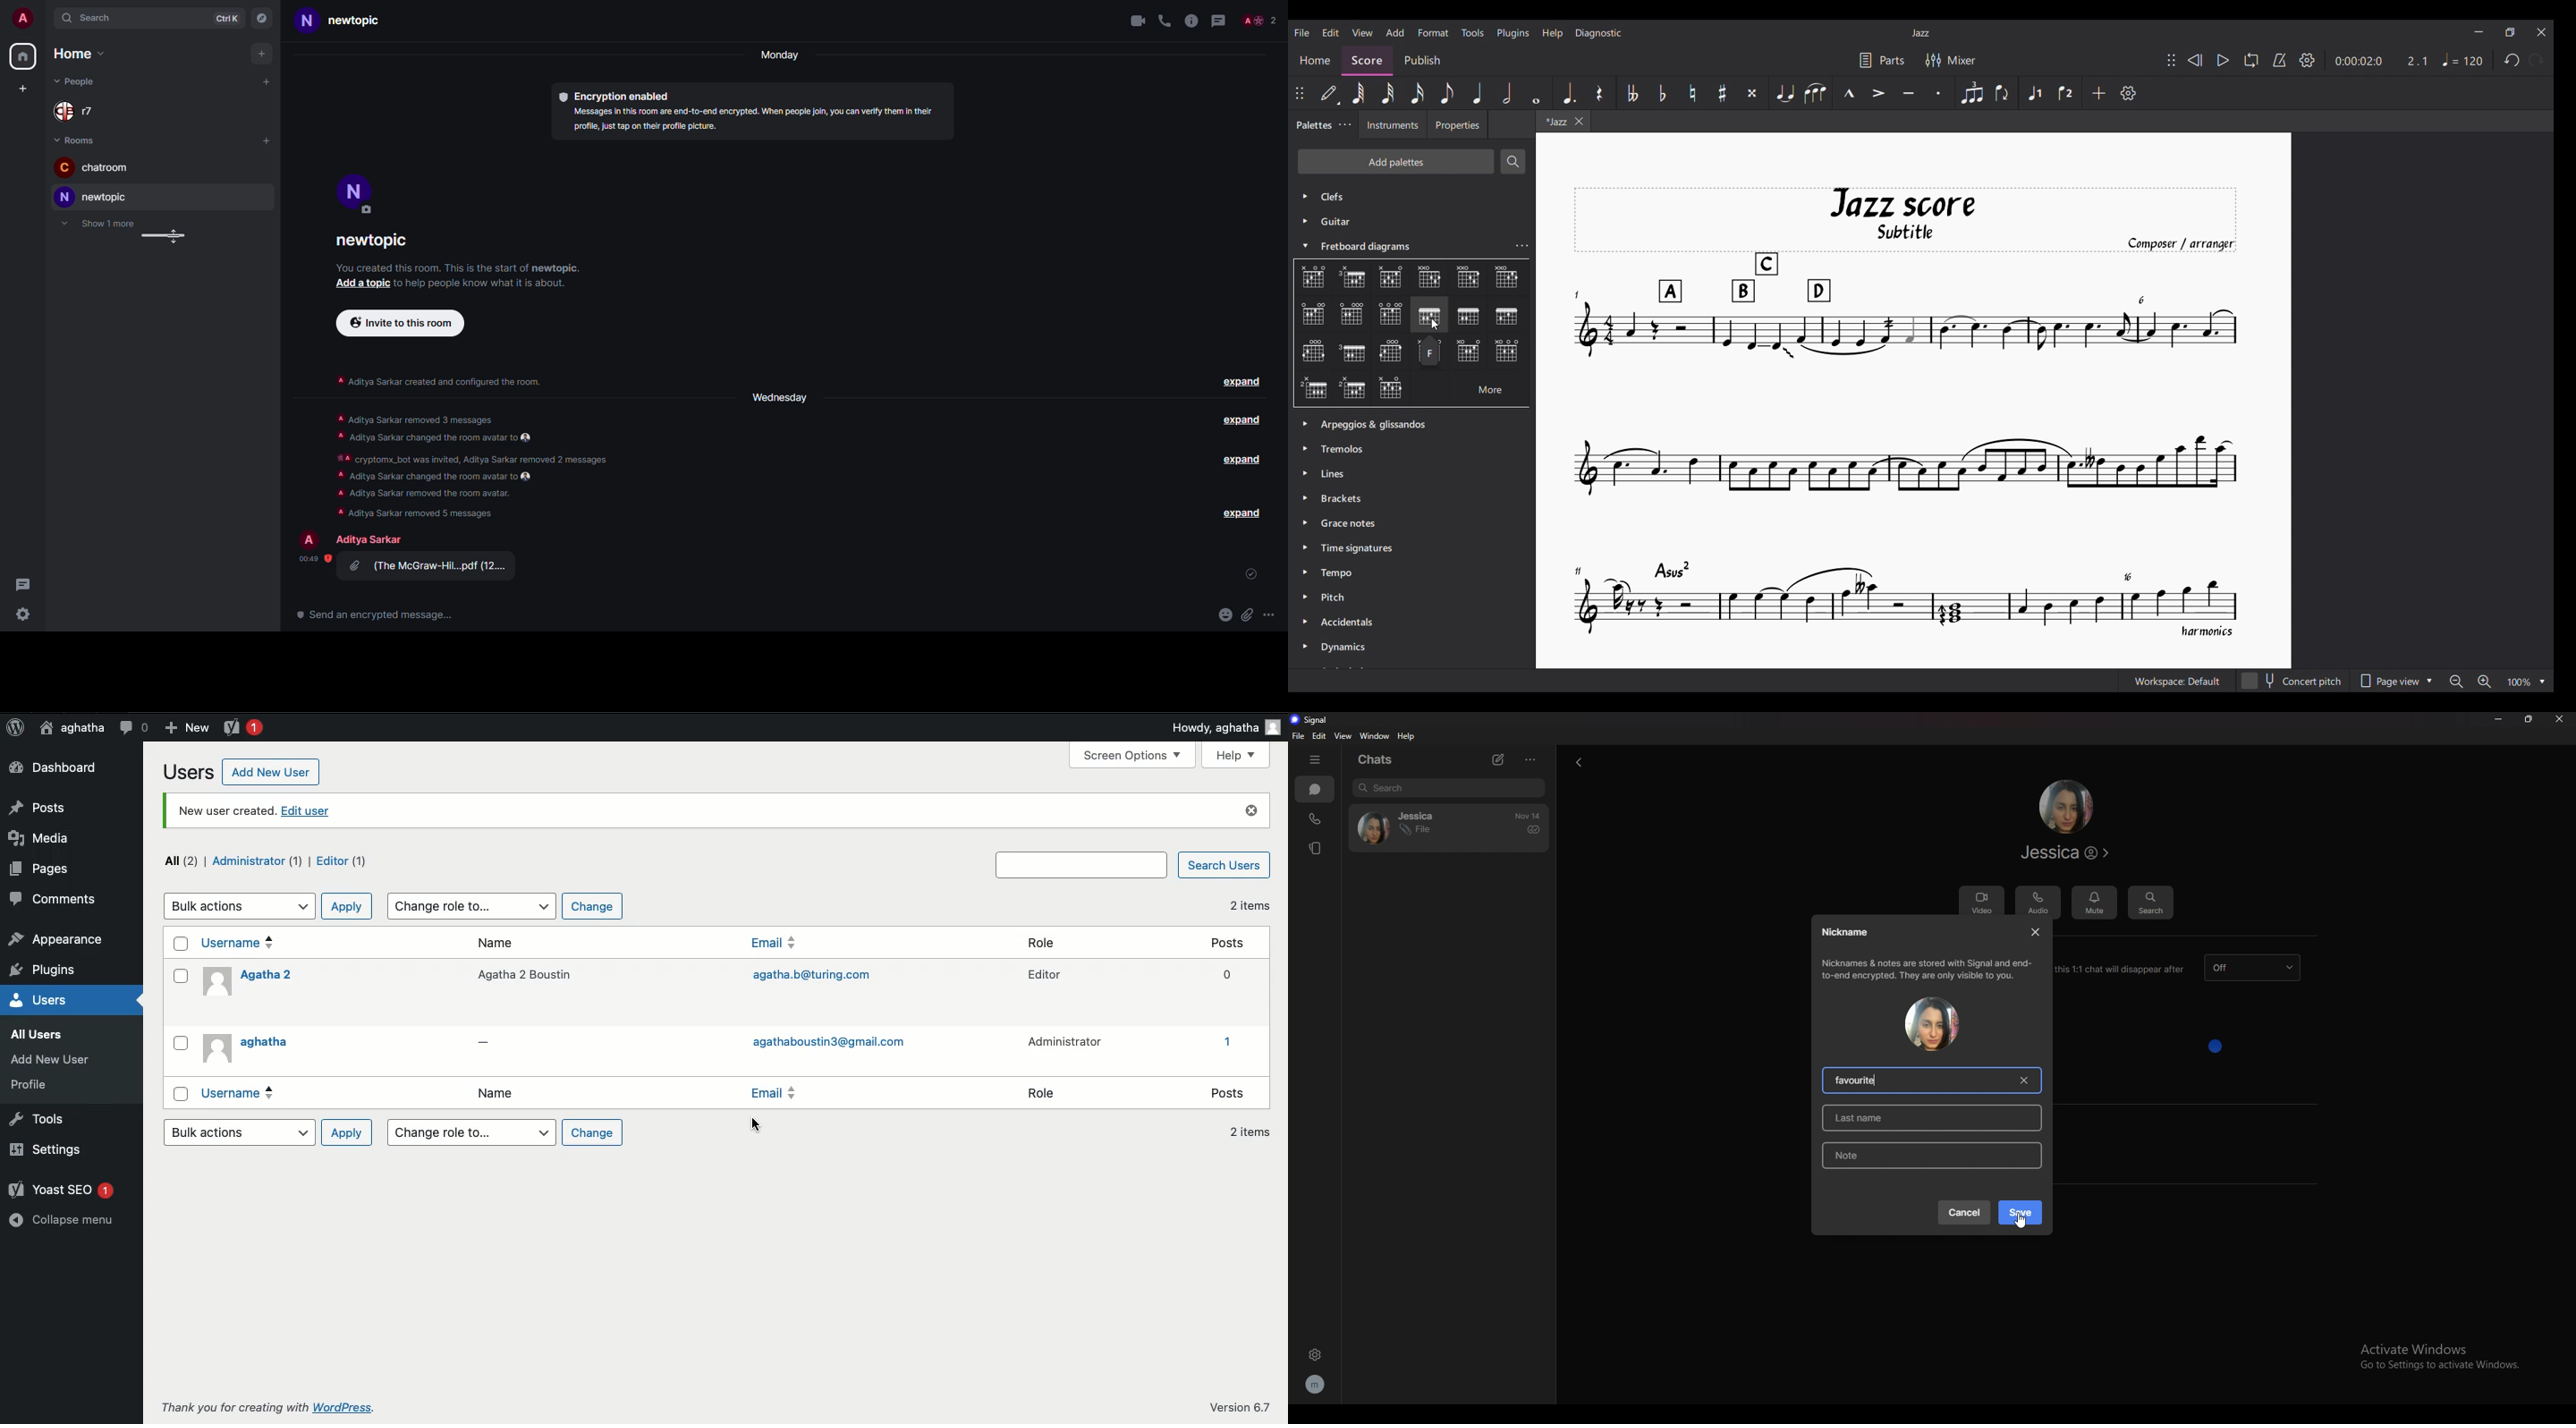  Describe the element at coordinates (2064, 852) in the screenshot. I see `contact info` at that location.